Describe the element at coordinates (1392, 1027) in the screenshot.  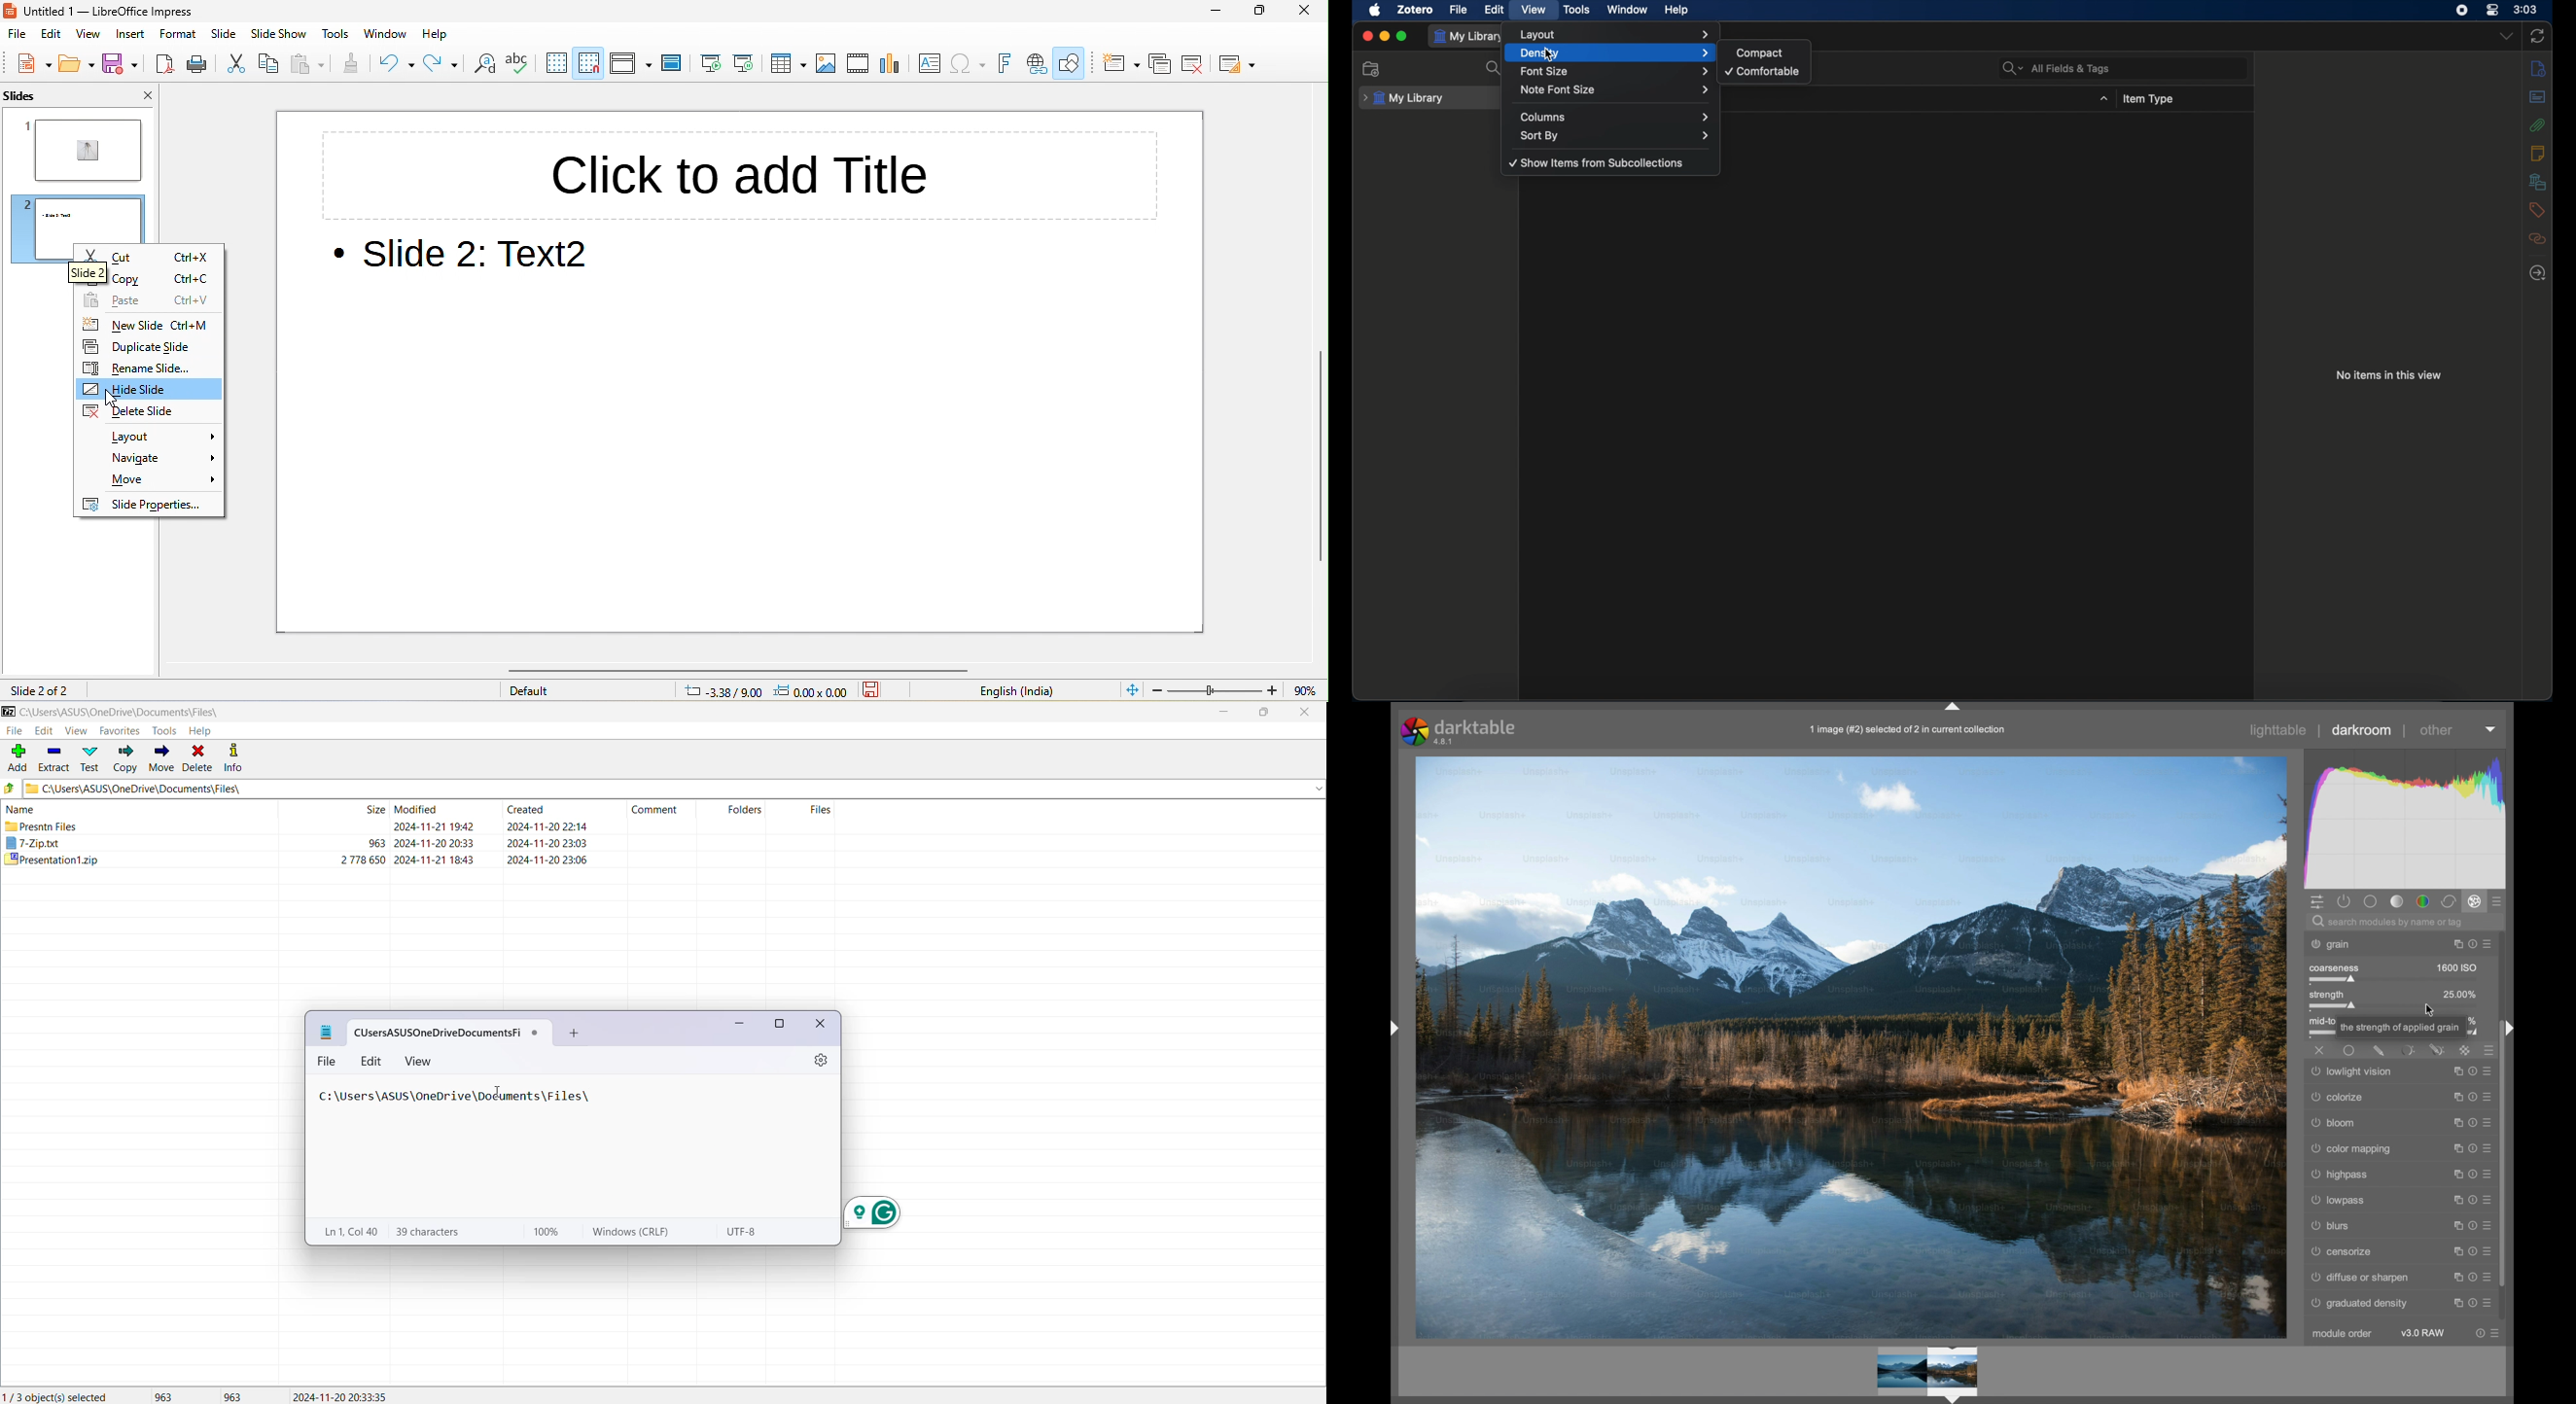
I see `Drag handle` at that location.